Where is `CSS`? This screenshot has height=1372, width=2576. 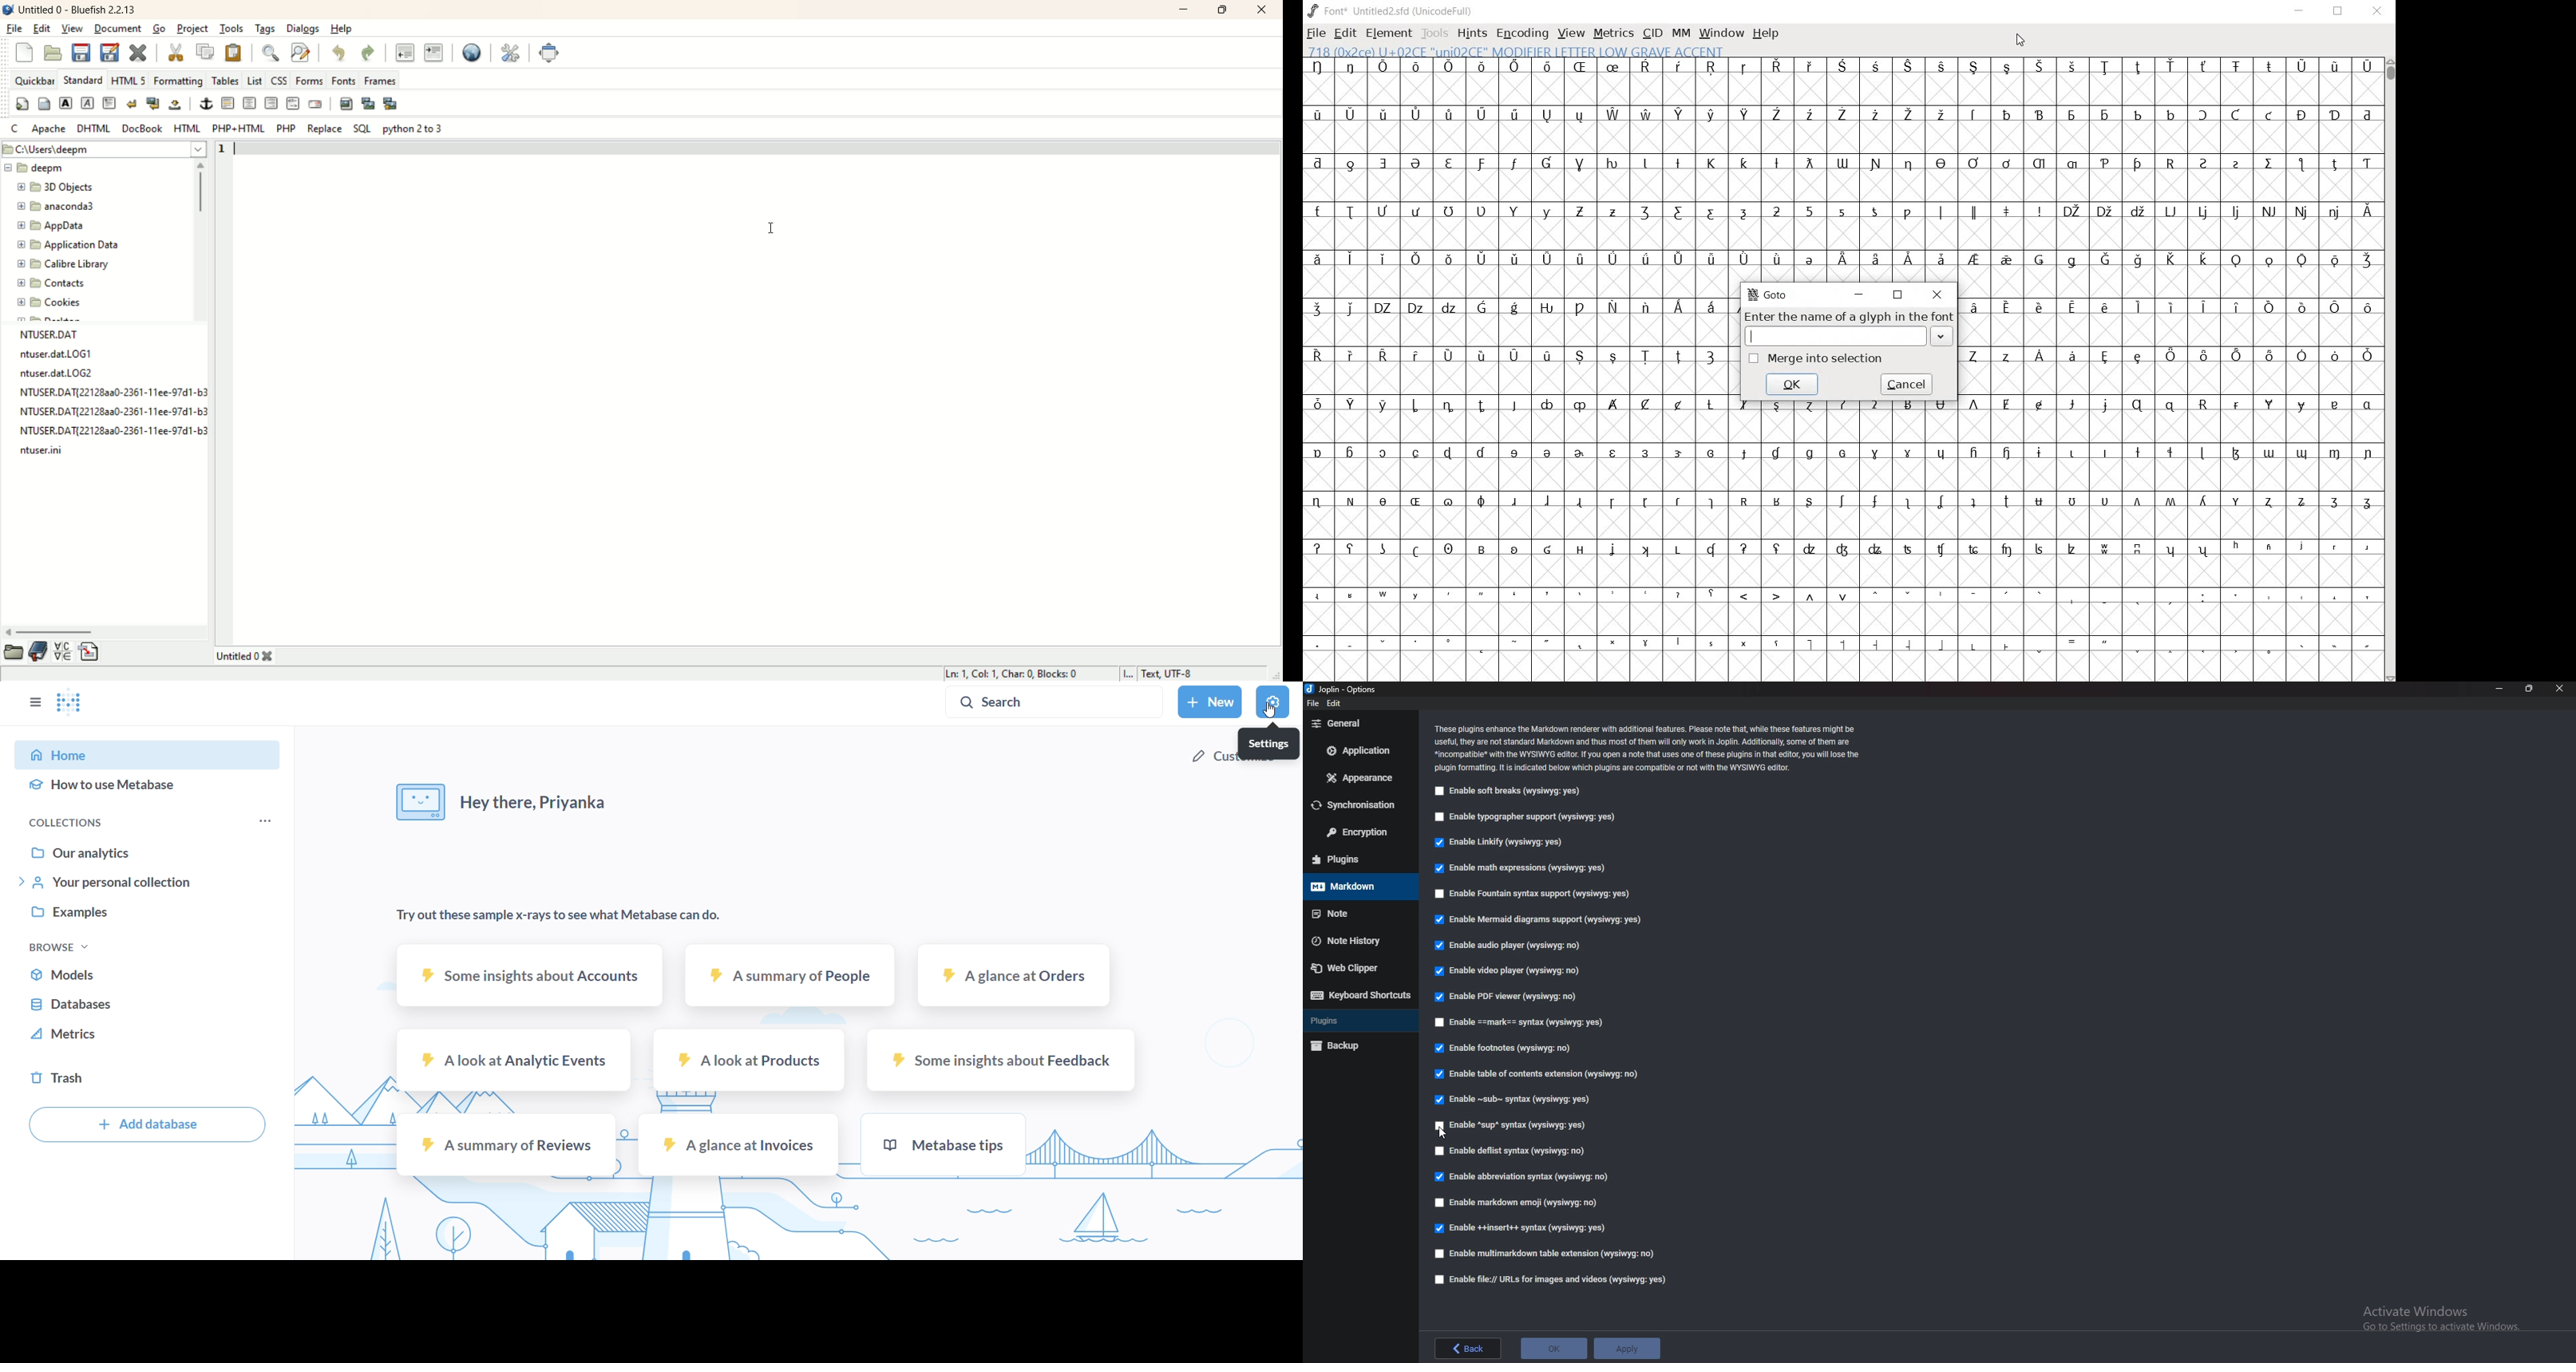 CSS is located at coordinates (279, 82).